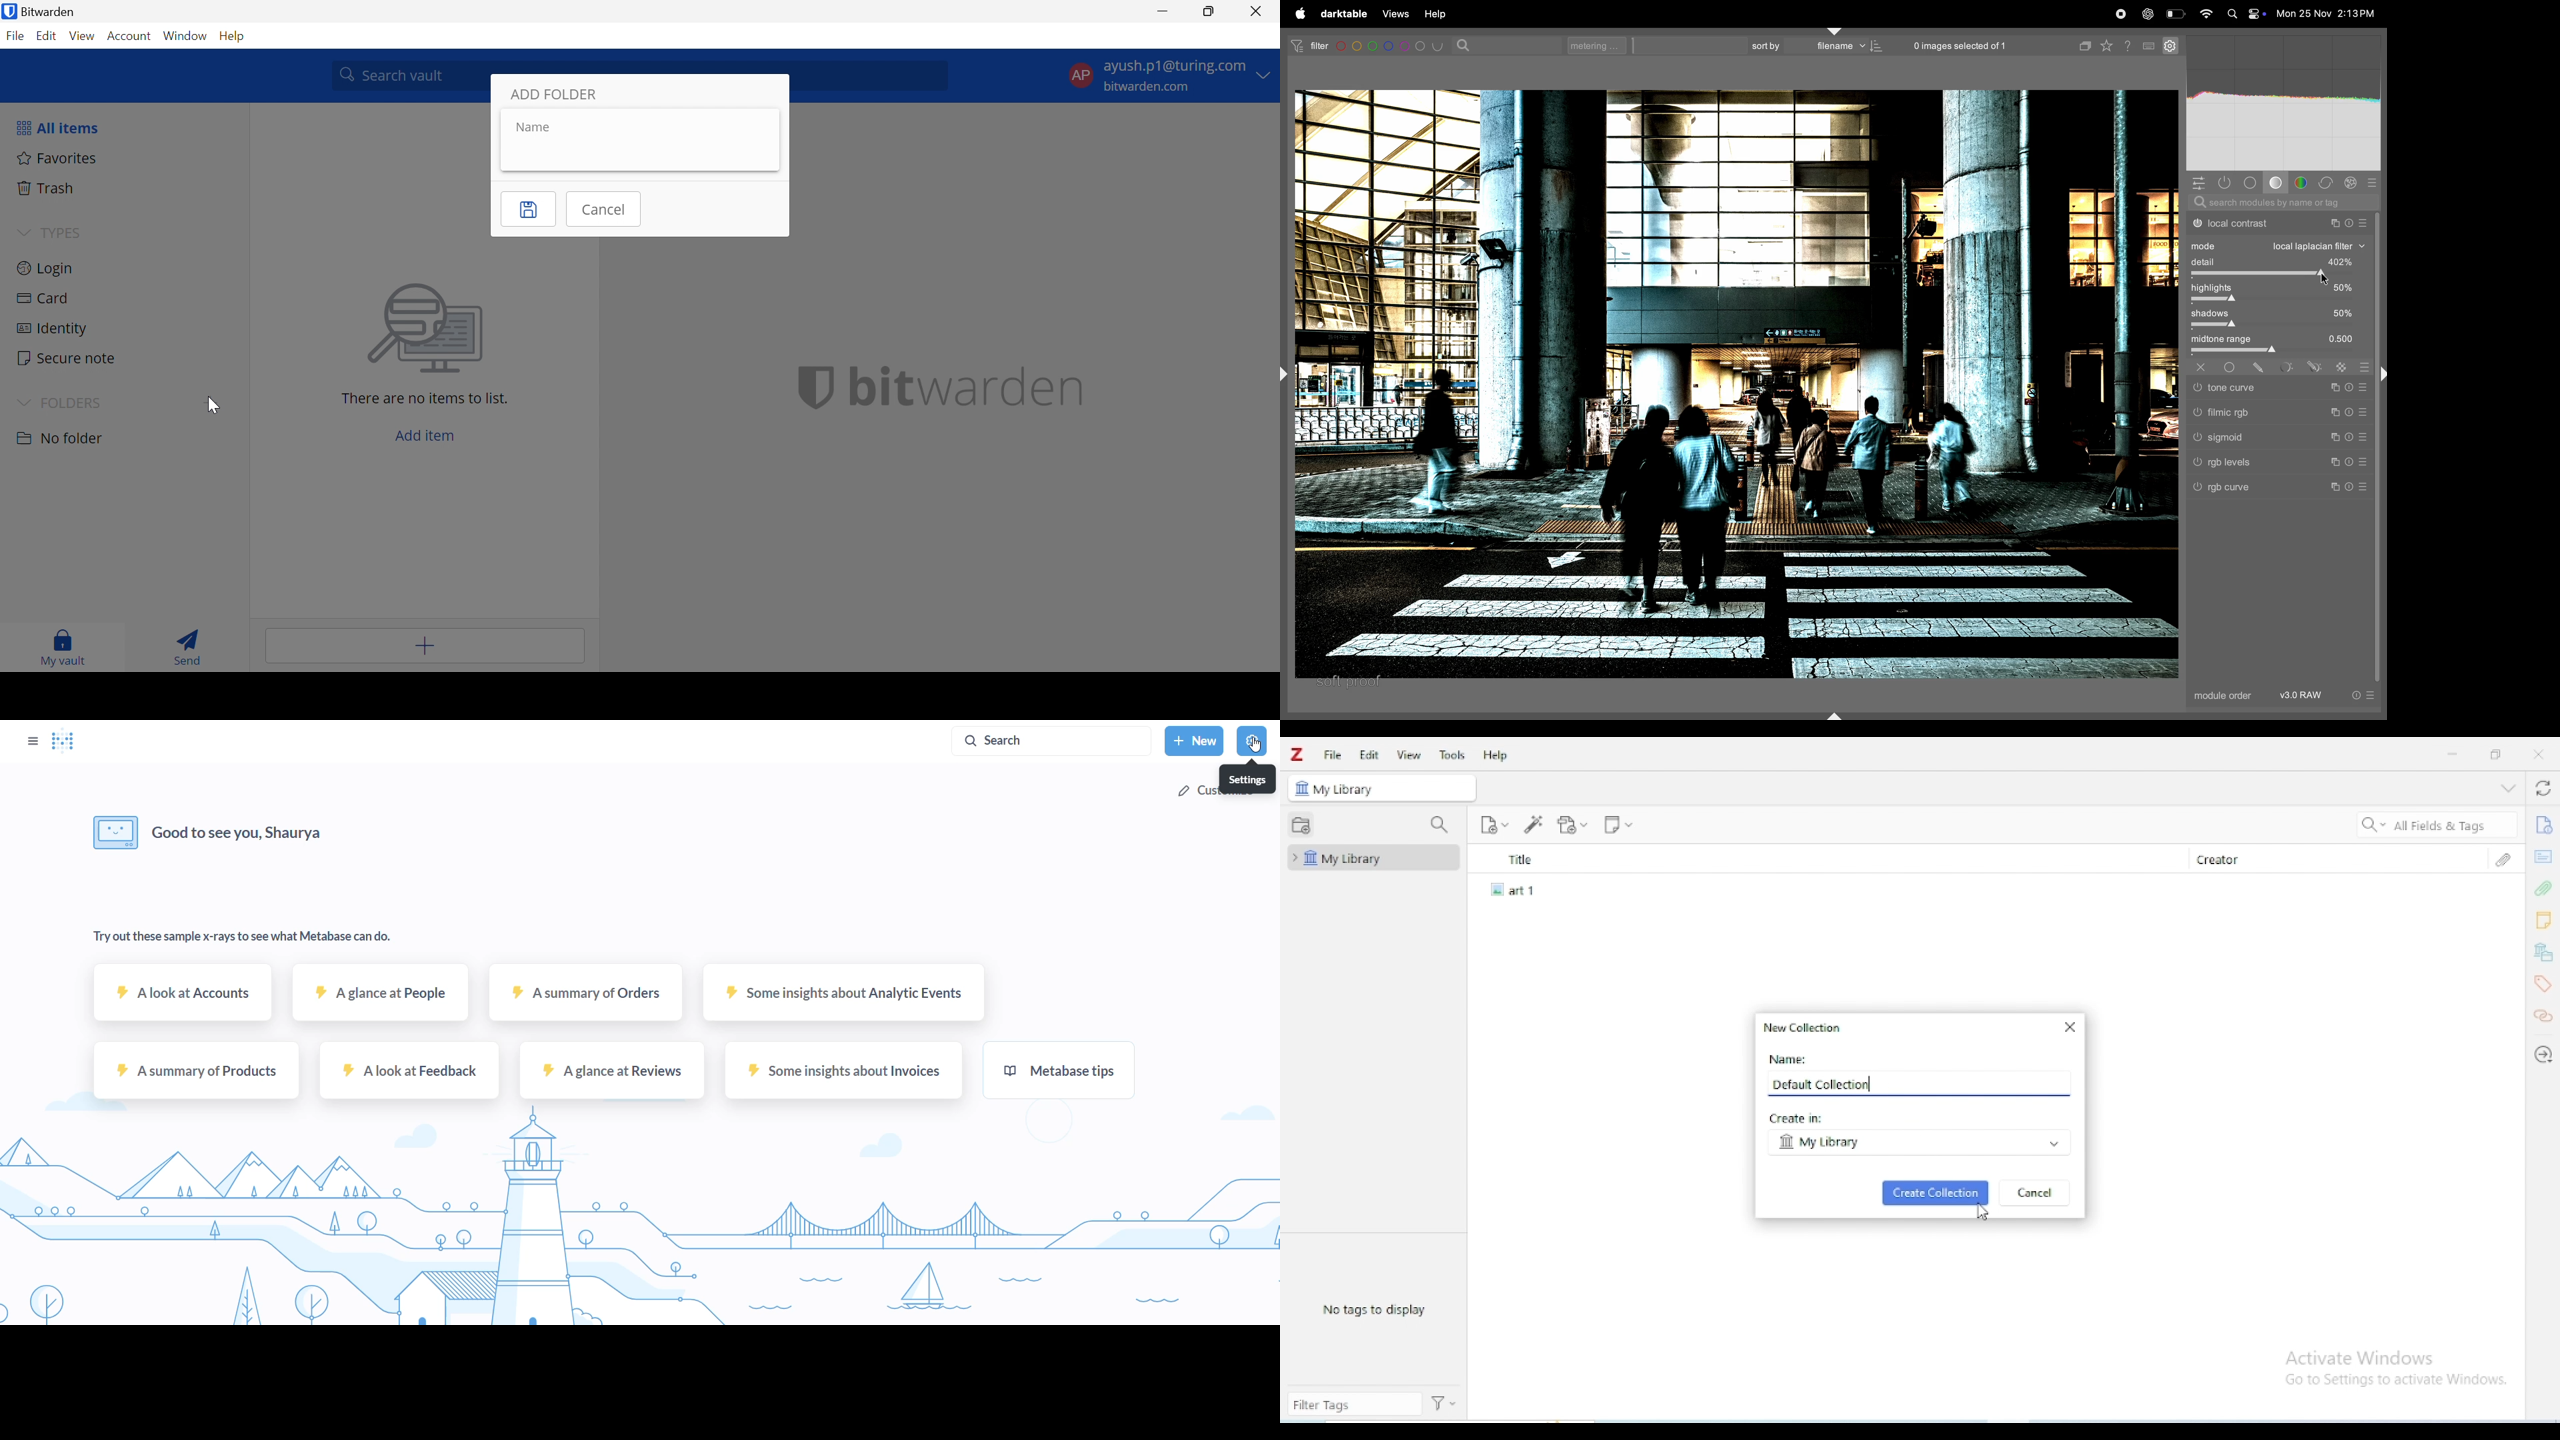  Describe the element at coordinates (2543, 789) in the screenshot. I see `sync with zotero.org` at that location.